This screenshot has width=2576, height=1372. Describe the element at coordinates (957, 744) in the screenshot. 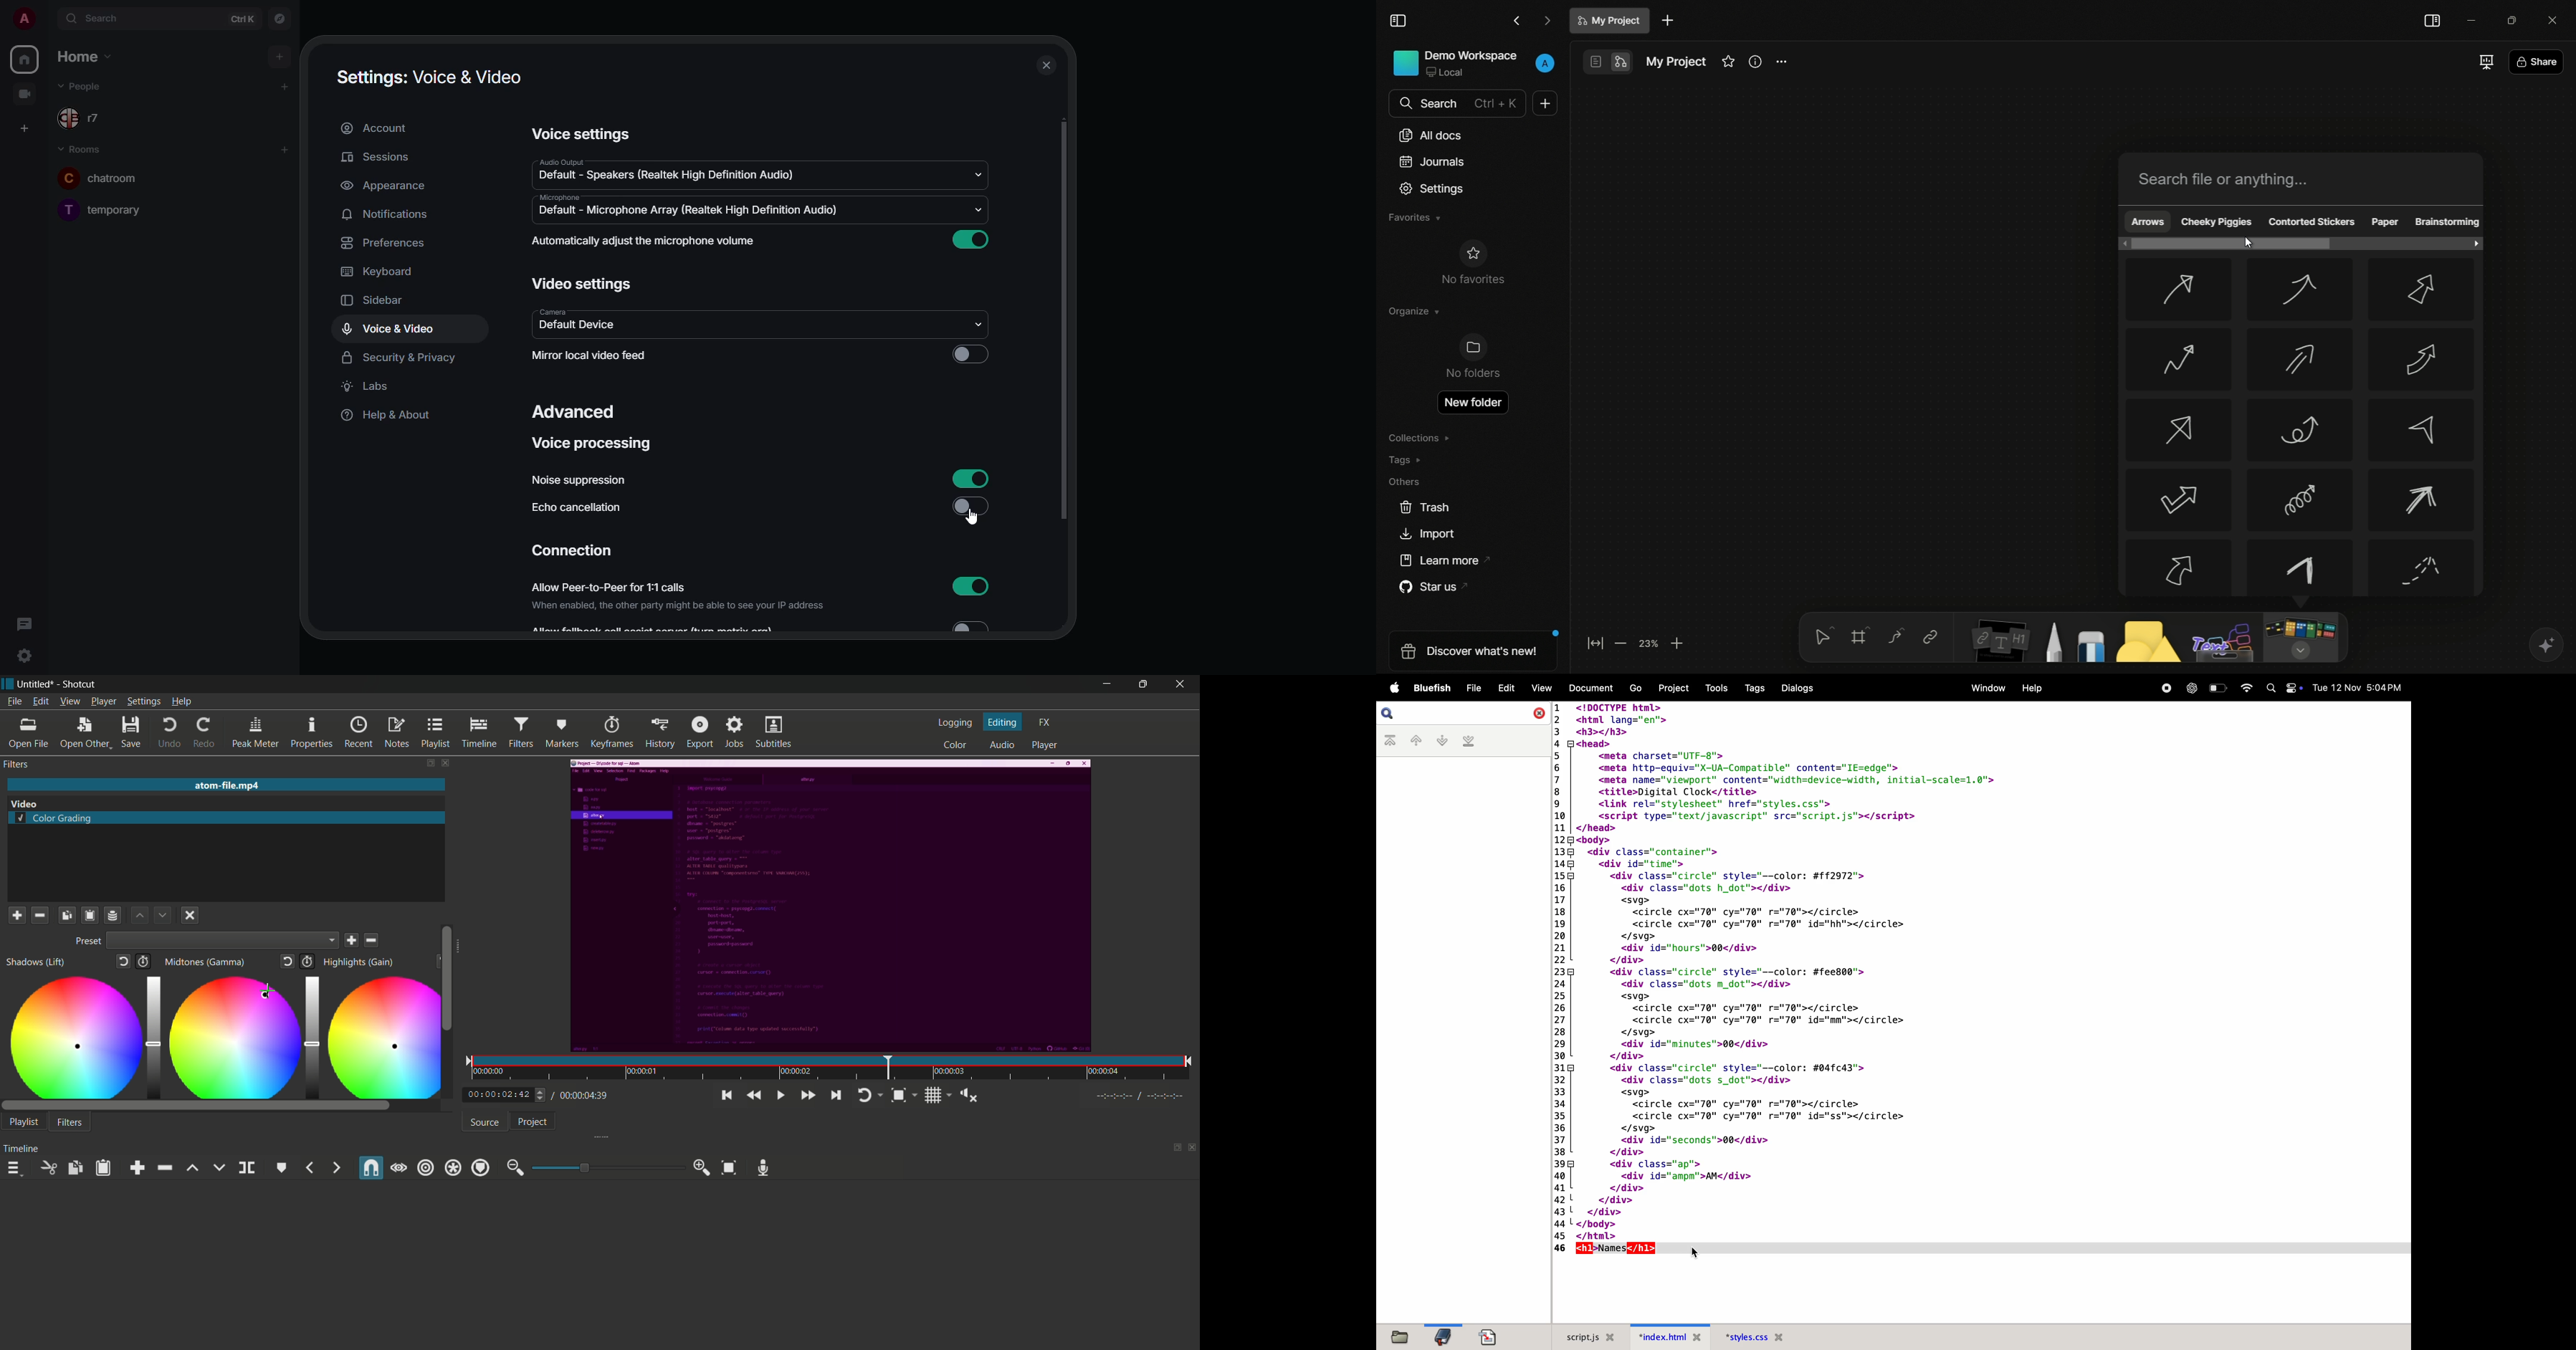

I see `color` at that location.